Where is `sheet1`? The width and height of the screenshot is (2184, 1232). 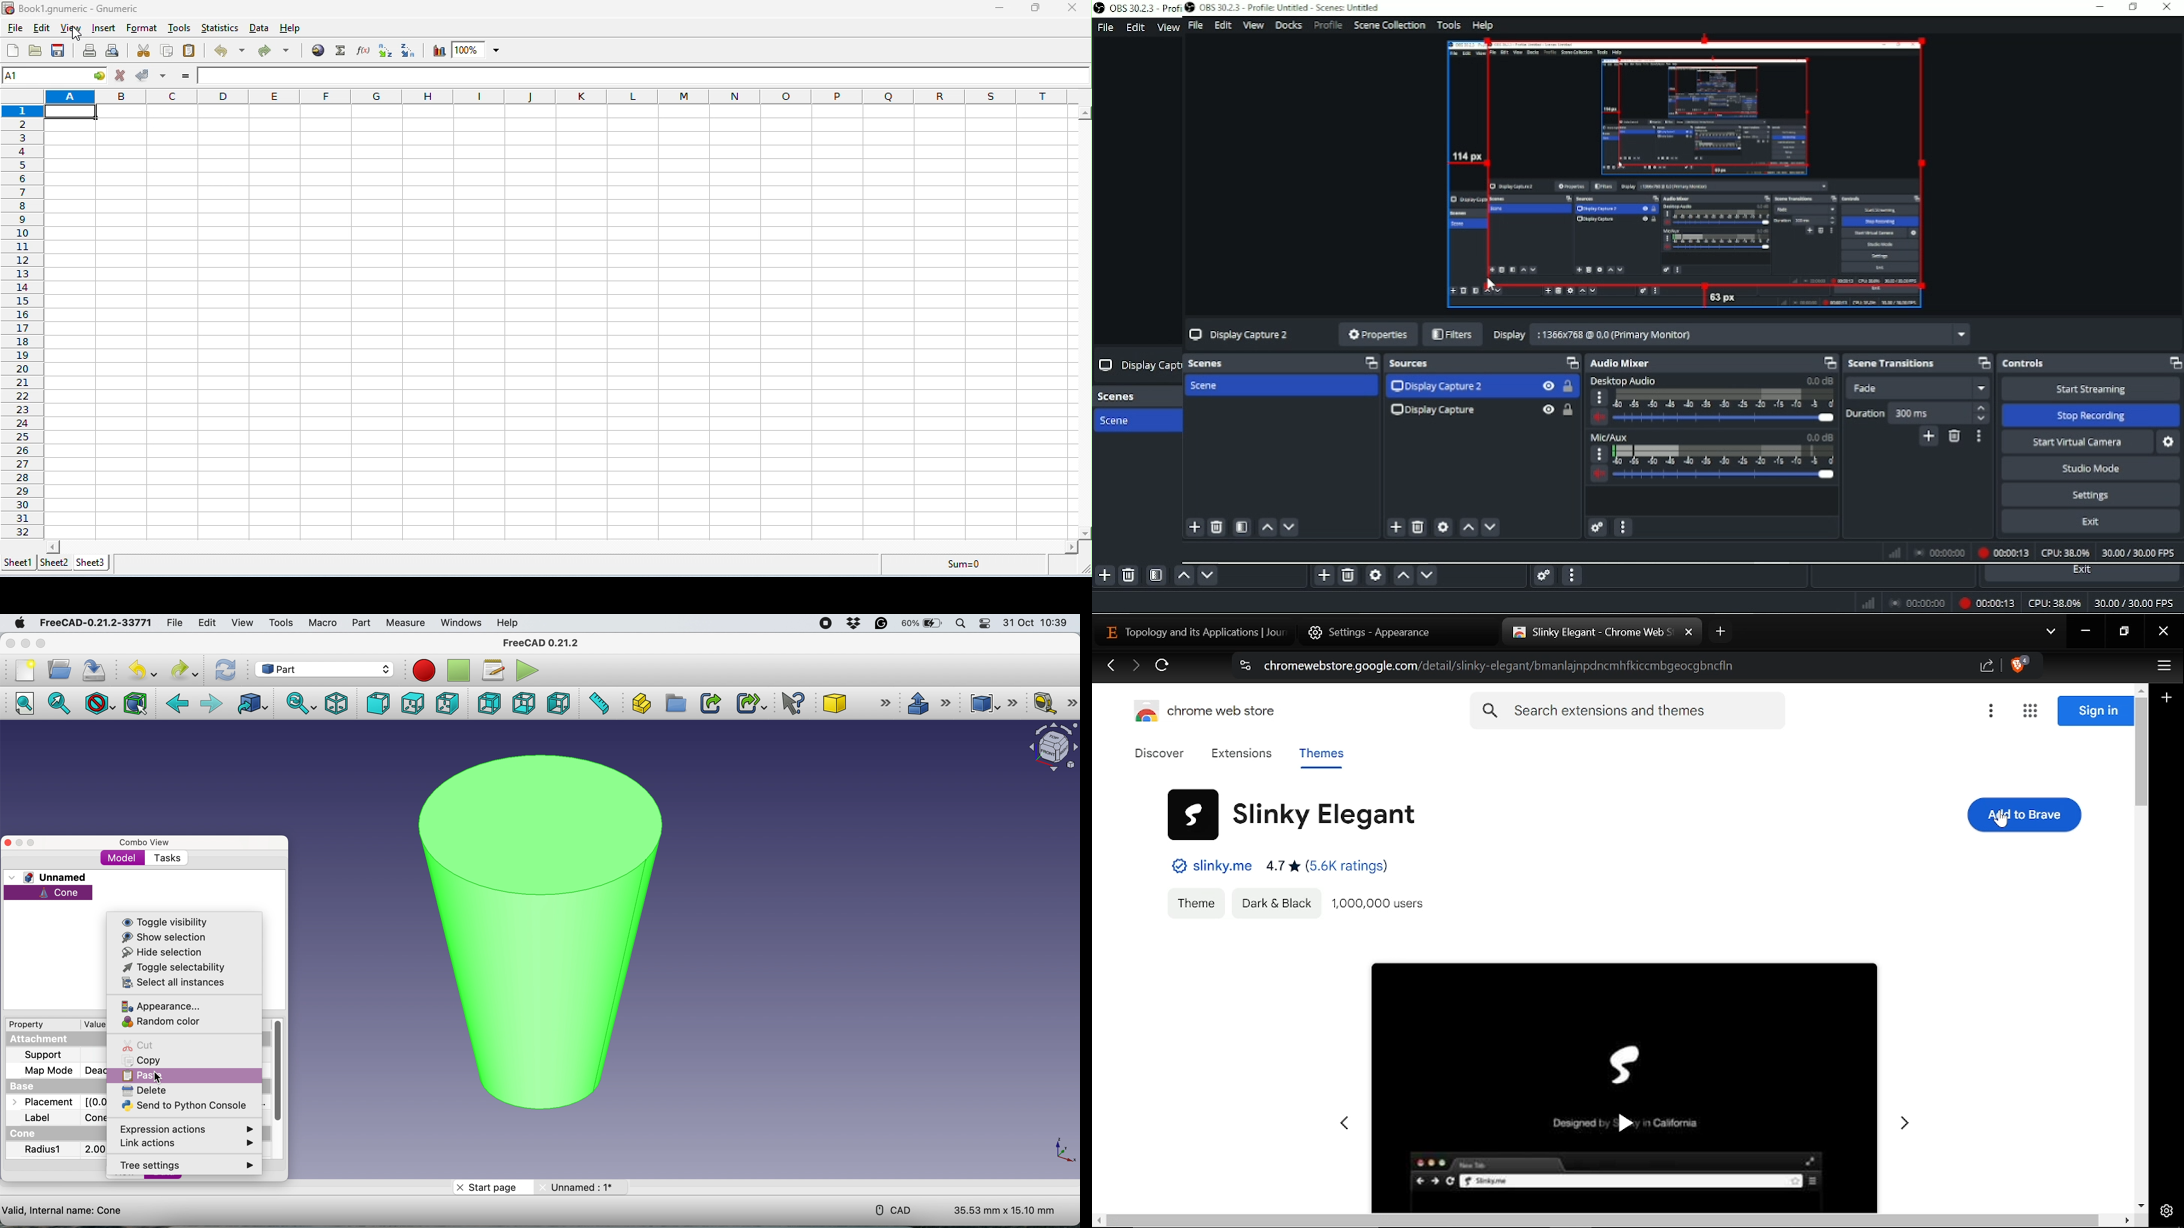
sheet1 is located at coordinates (17, 565).